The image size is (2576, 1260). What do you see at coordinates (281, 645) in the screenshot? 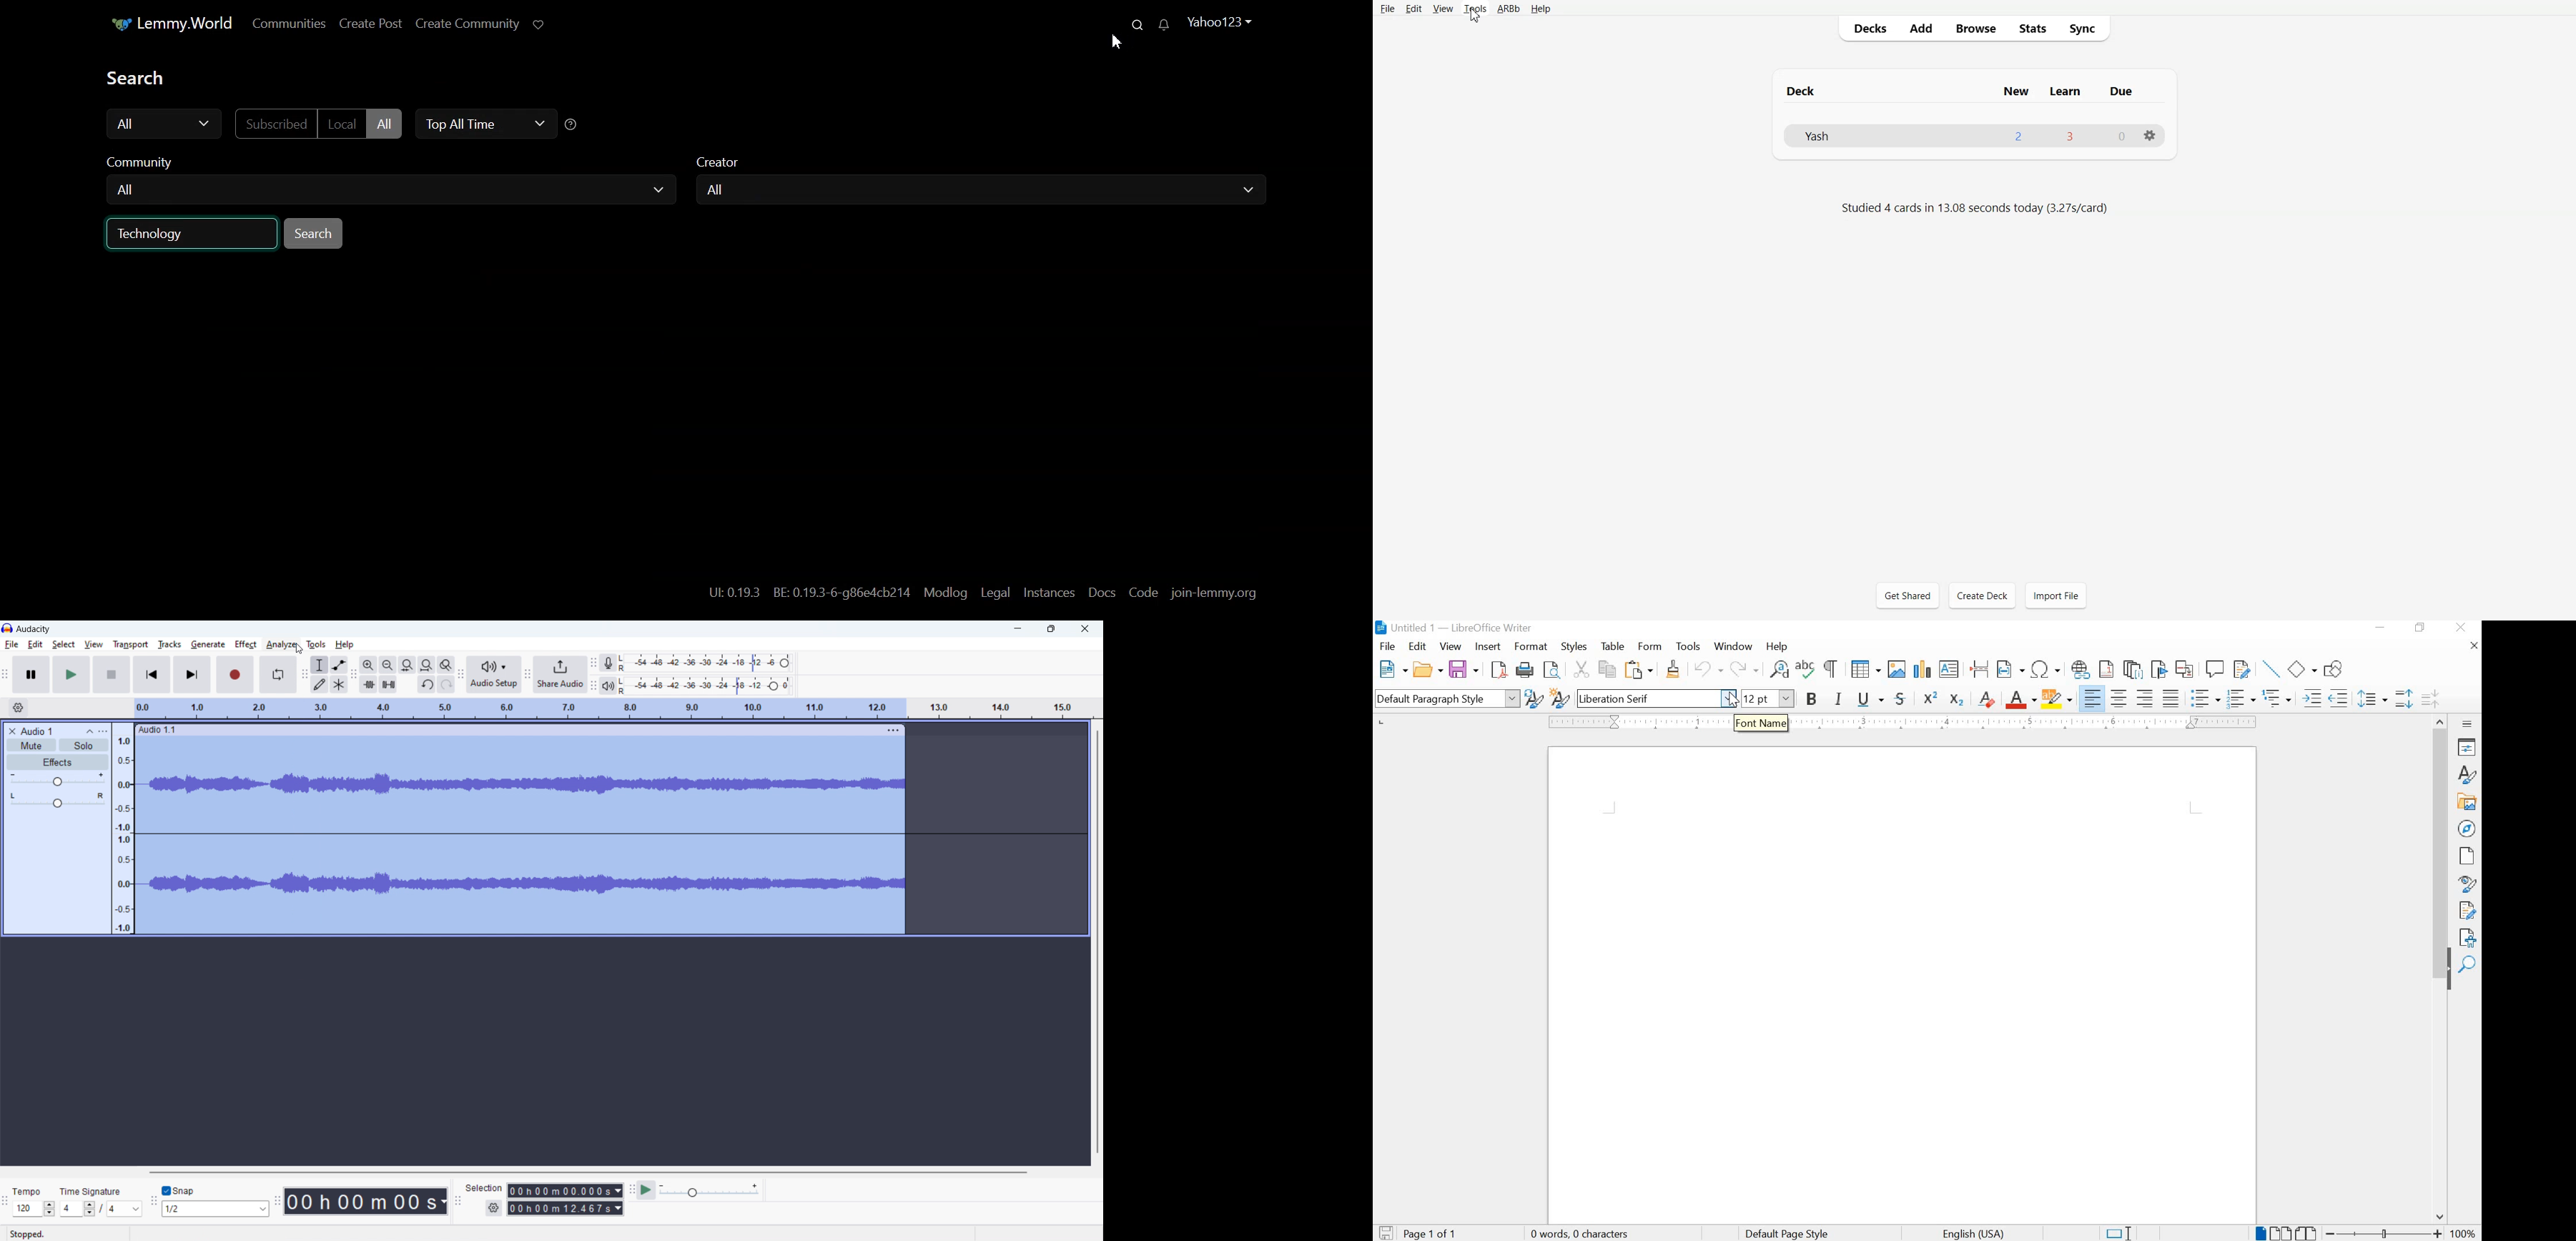
I see `analyze` at bounding box center [281, 645].